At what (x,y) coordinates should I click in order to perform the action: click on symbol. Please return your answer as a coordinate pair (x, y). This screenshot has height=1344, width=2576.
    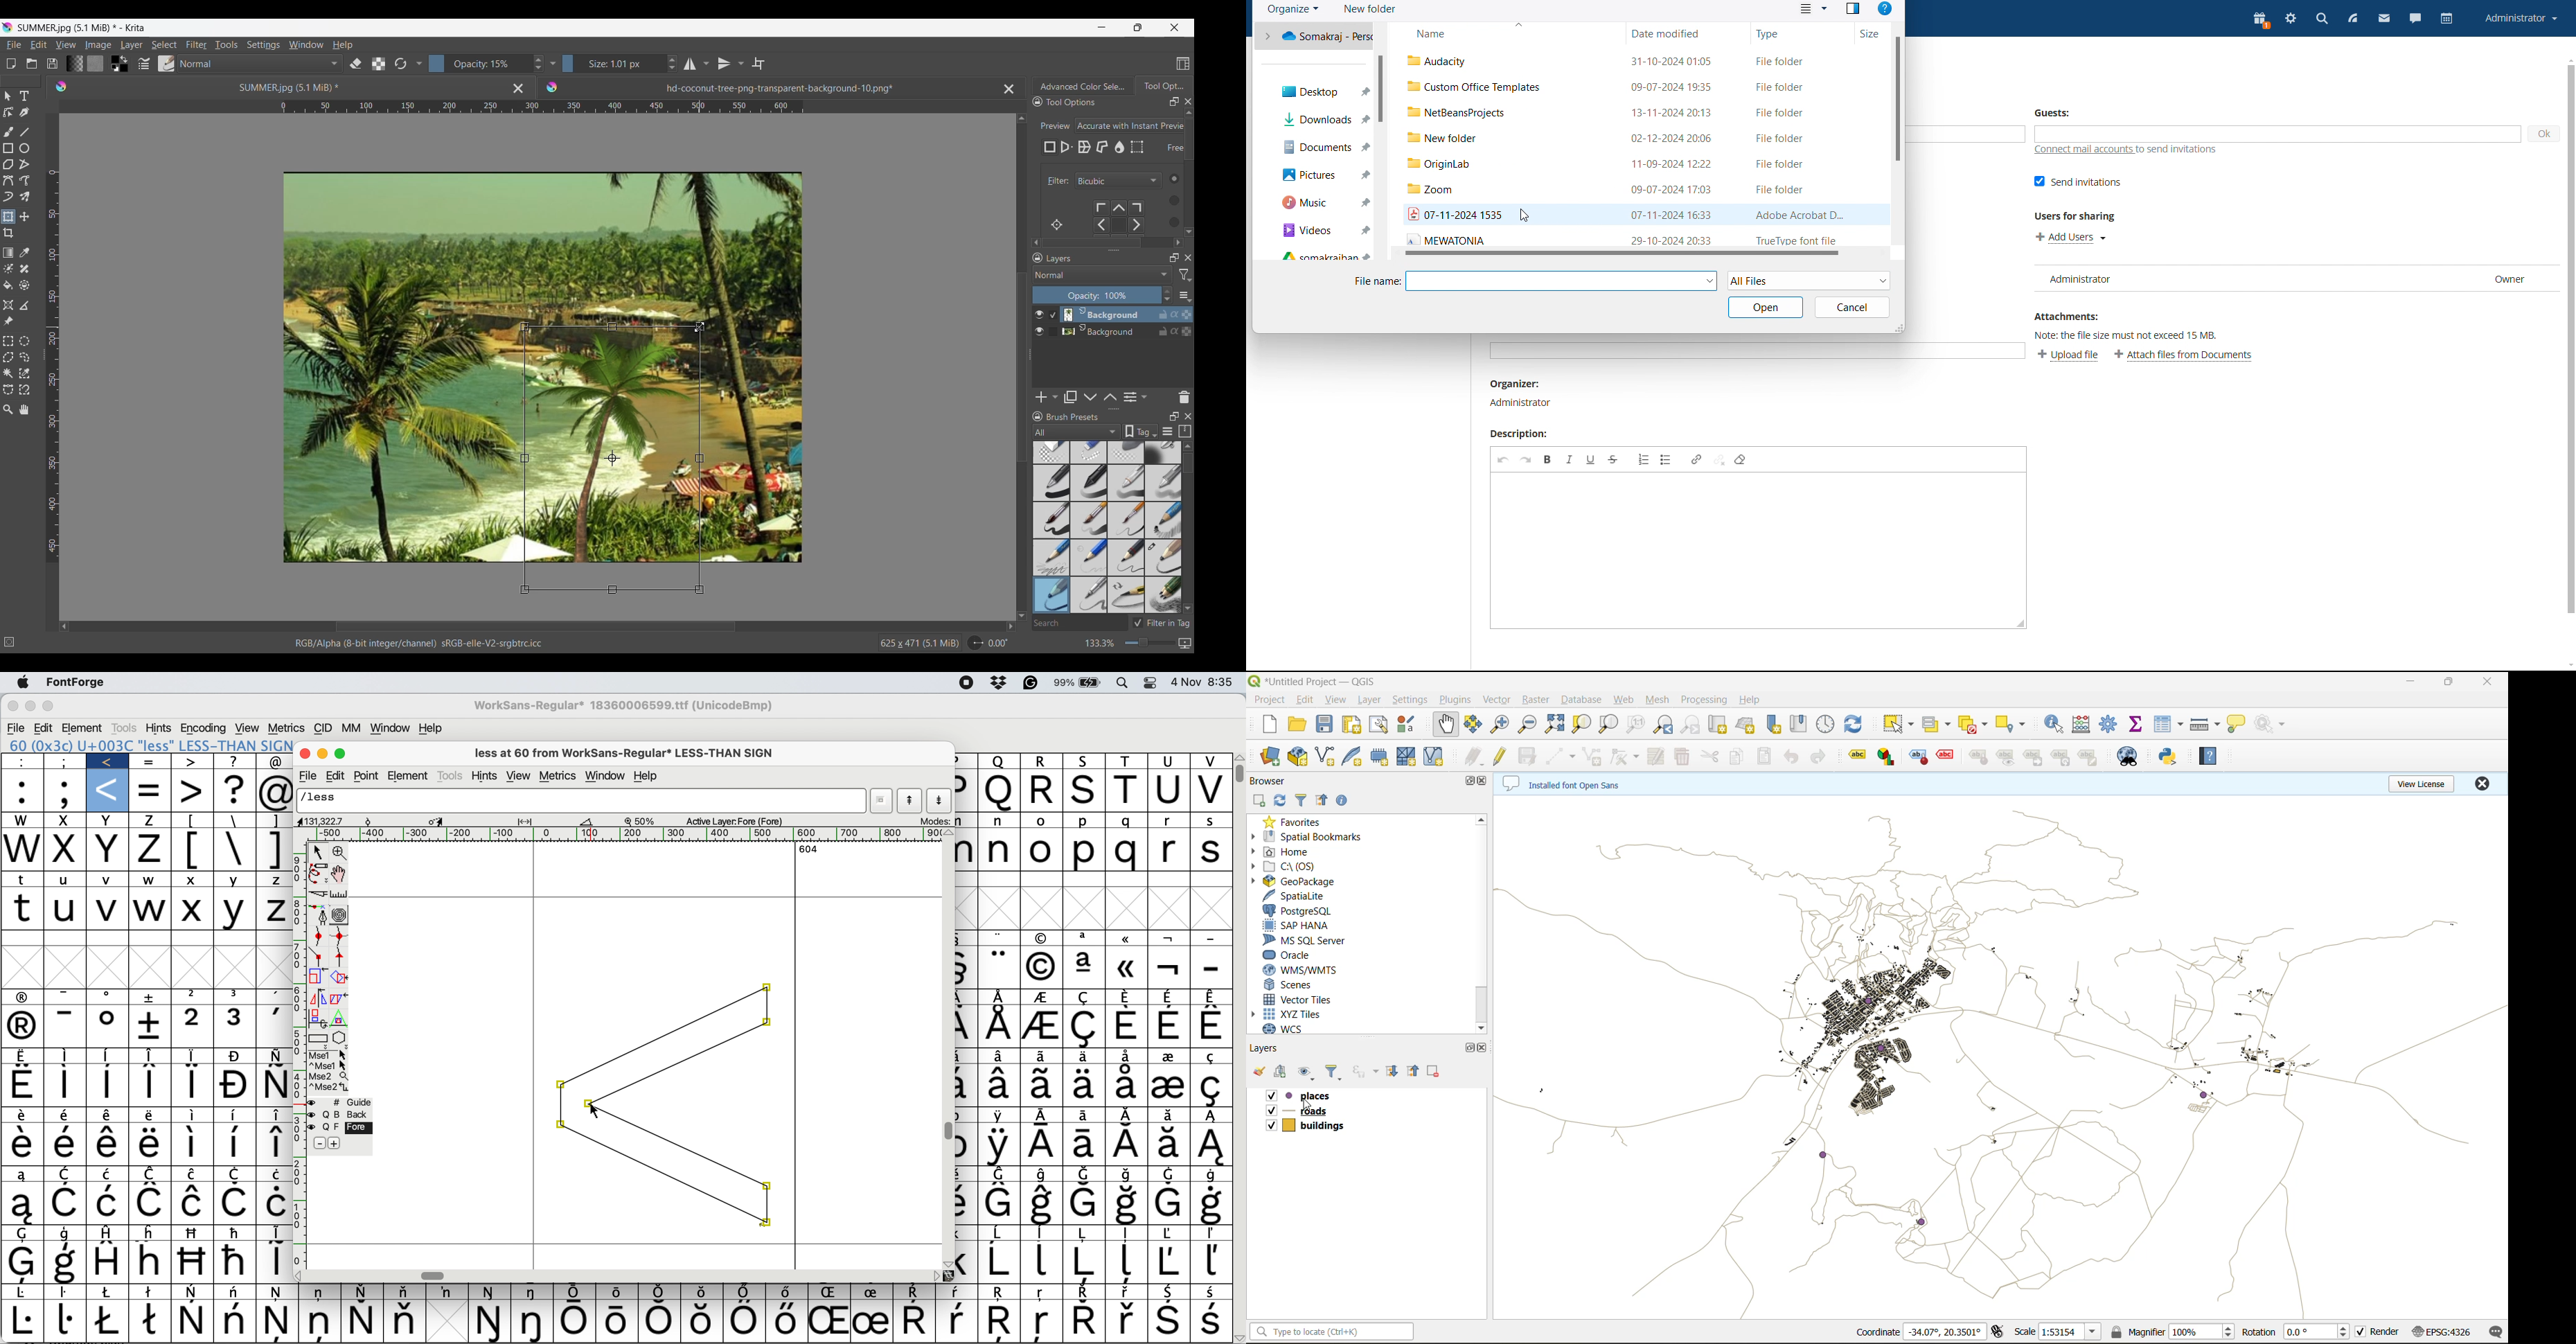
    Looking at the image, I should click on (966, 1147).